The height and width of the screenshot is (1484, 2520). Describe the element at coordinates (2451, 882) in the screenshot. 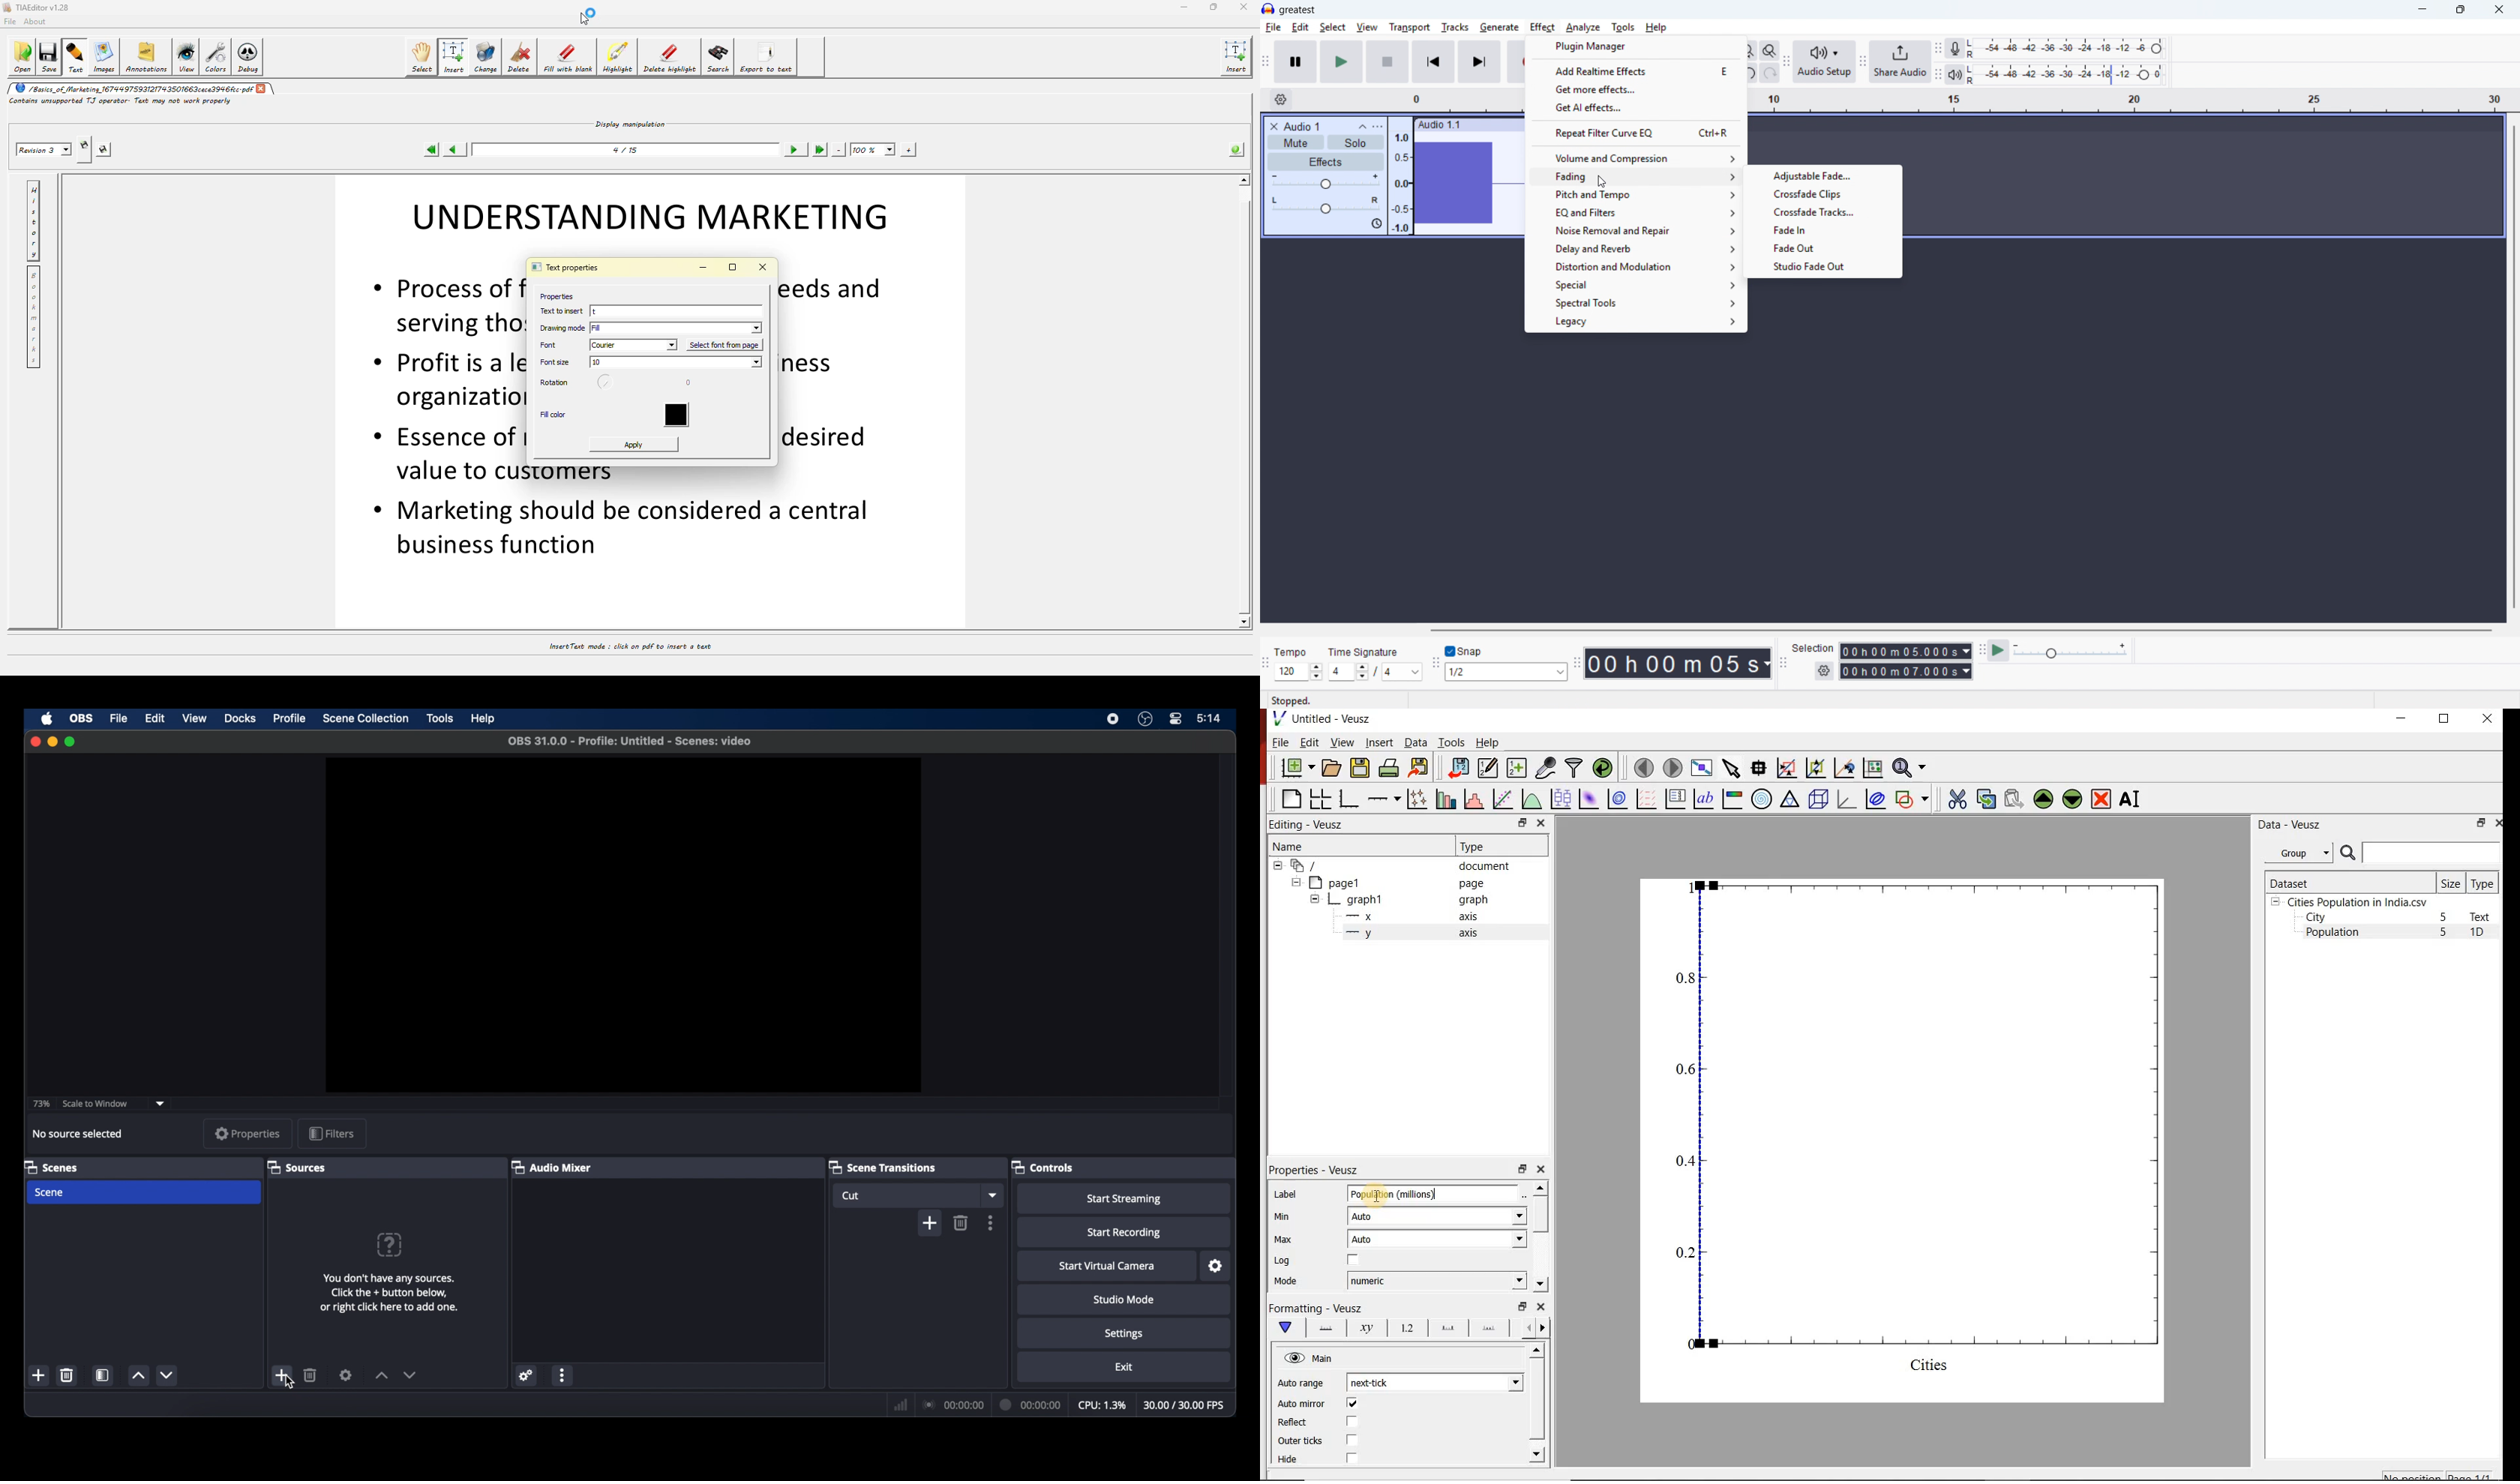

I see `Size` at that location.